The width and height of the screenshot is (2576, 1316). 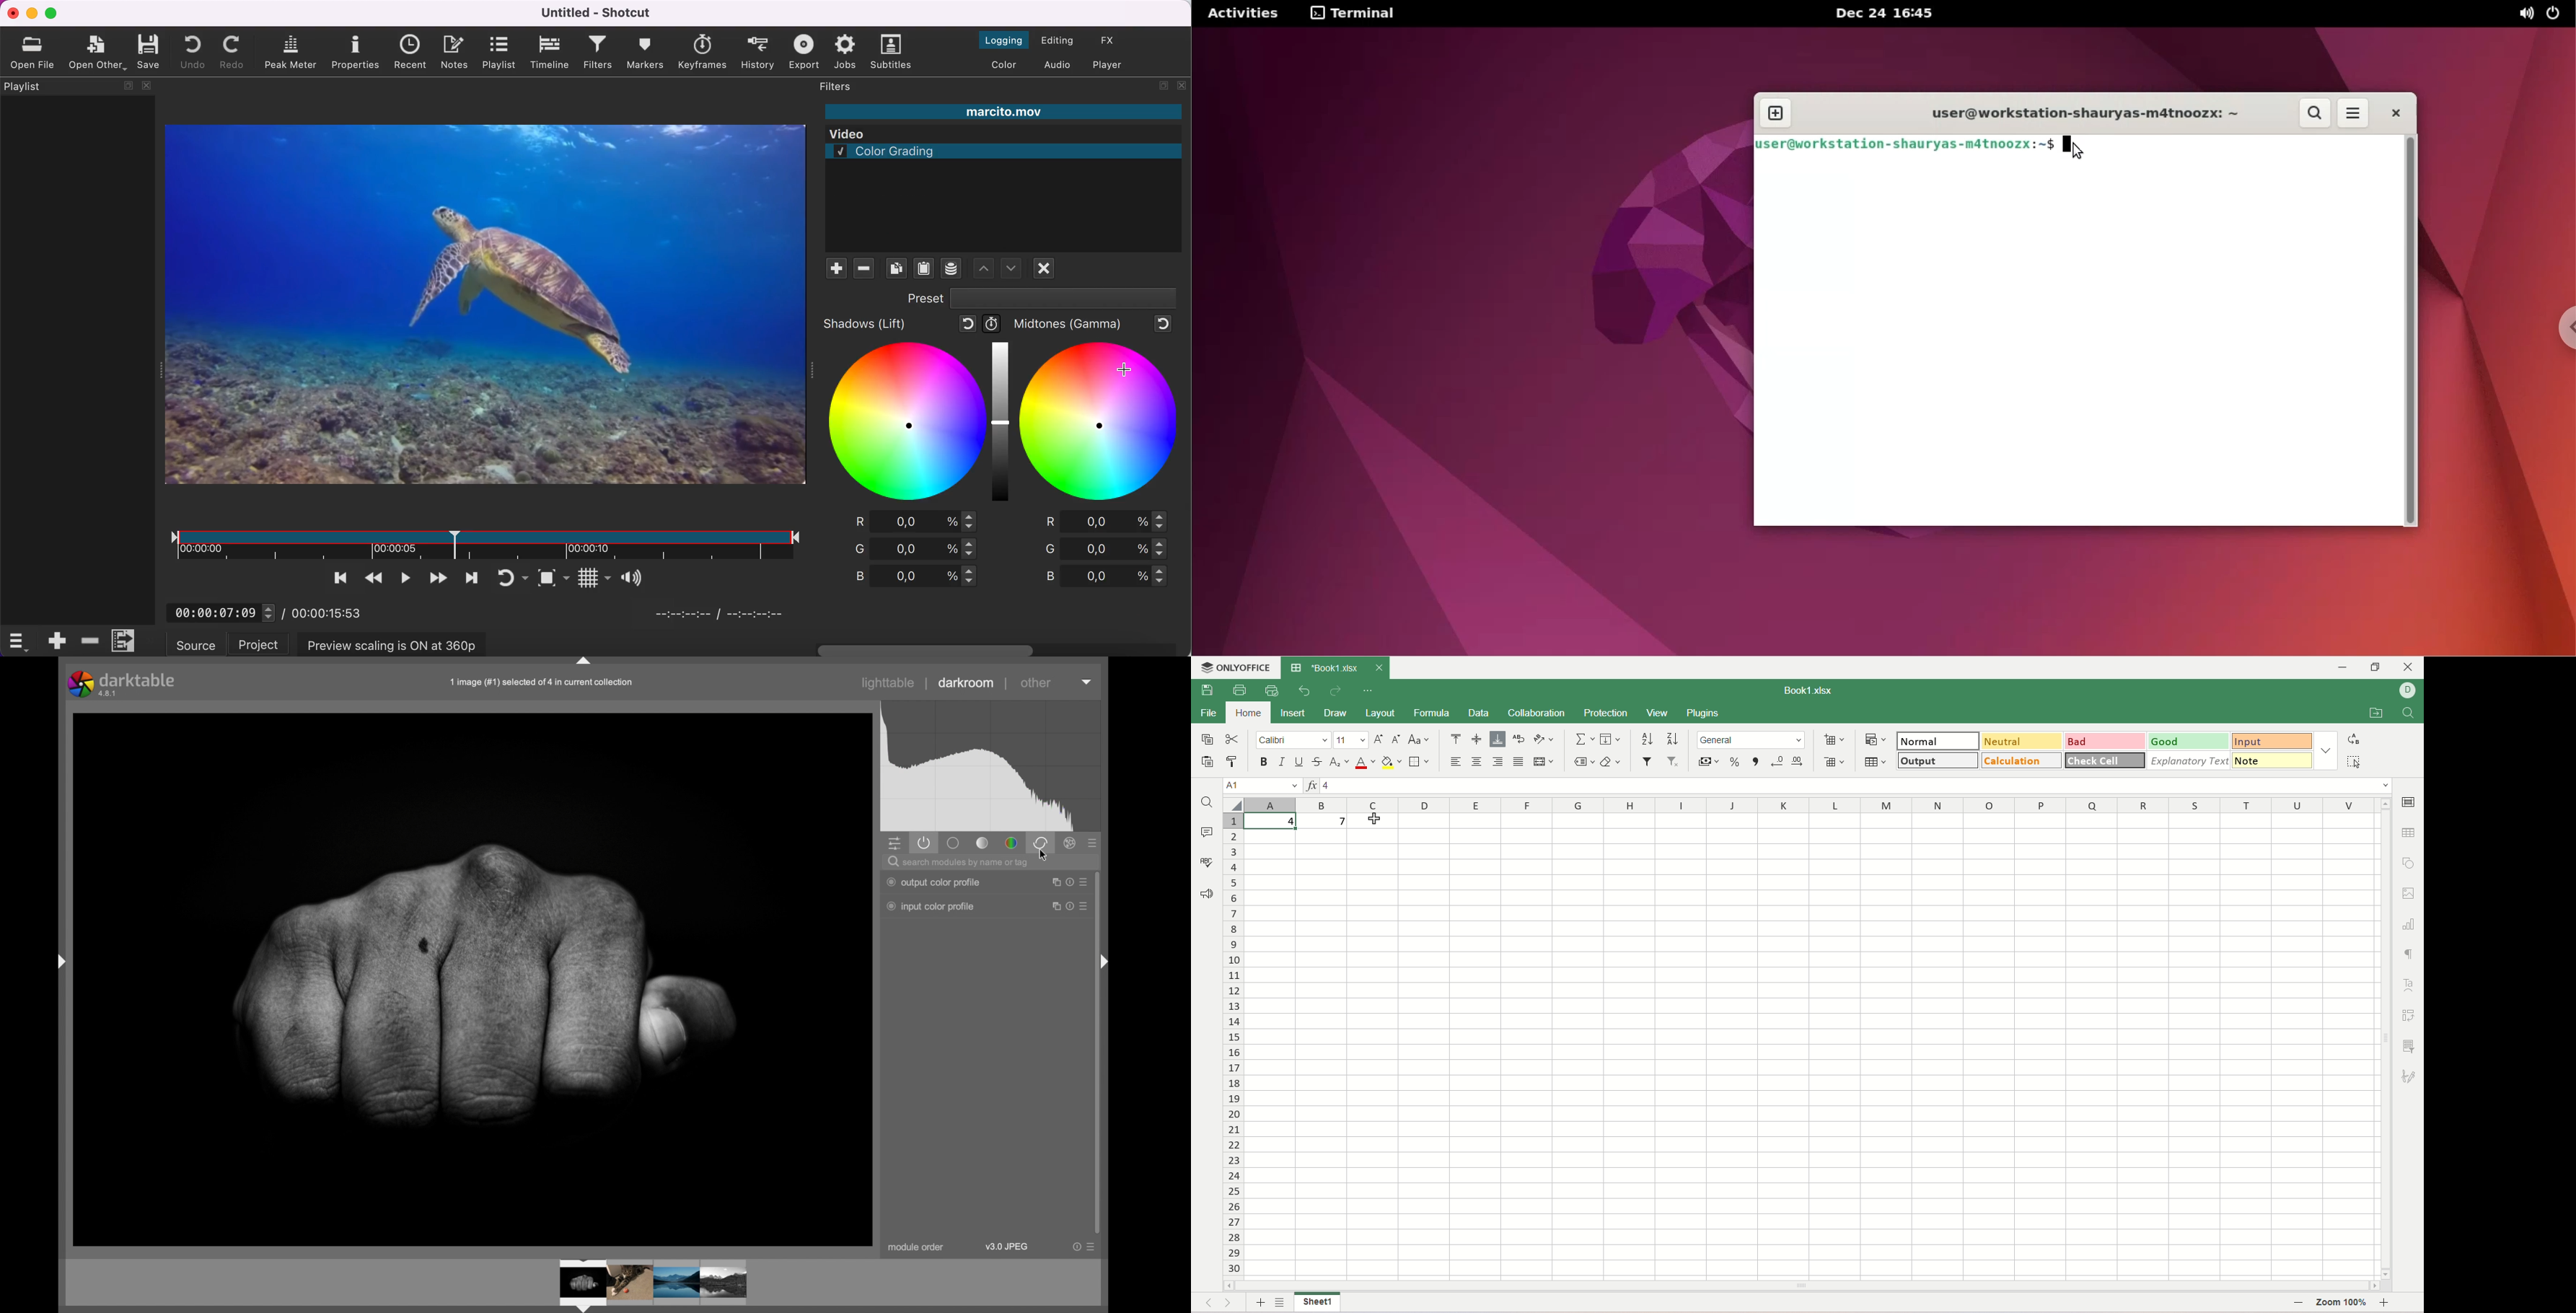 What do you see at coordinates (1068, 324) in the screenshot?
I see `midtones (gamma)` at bounding box center [1068, 324].